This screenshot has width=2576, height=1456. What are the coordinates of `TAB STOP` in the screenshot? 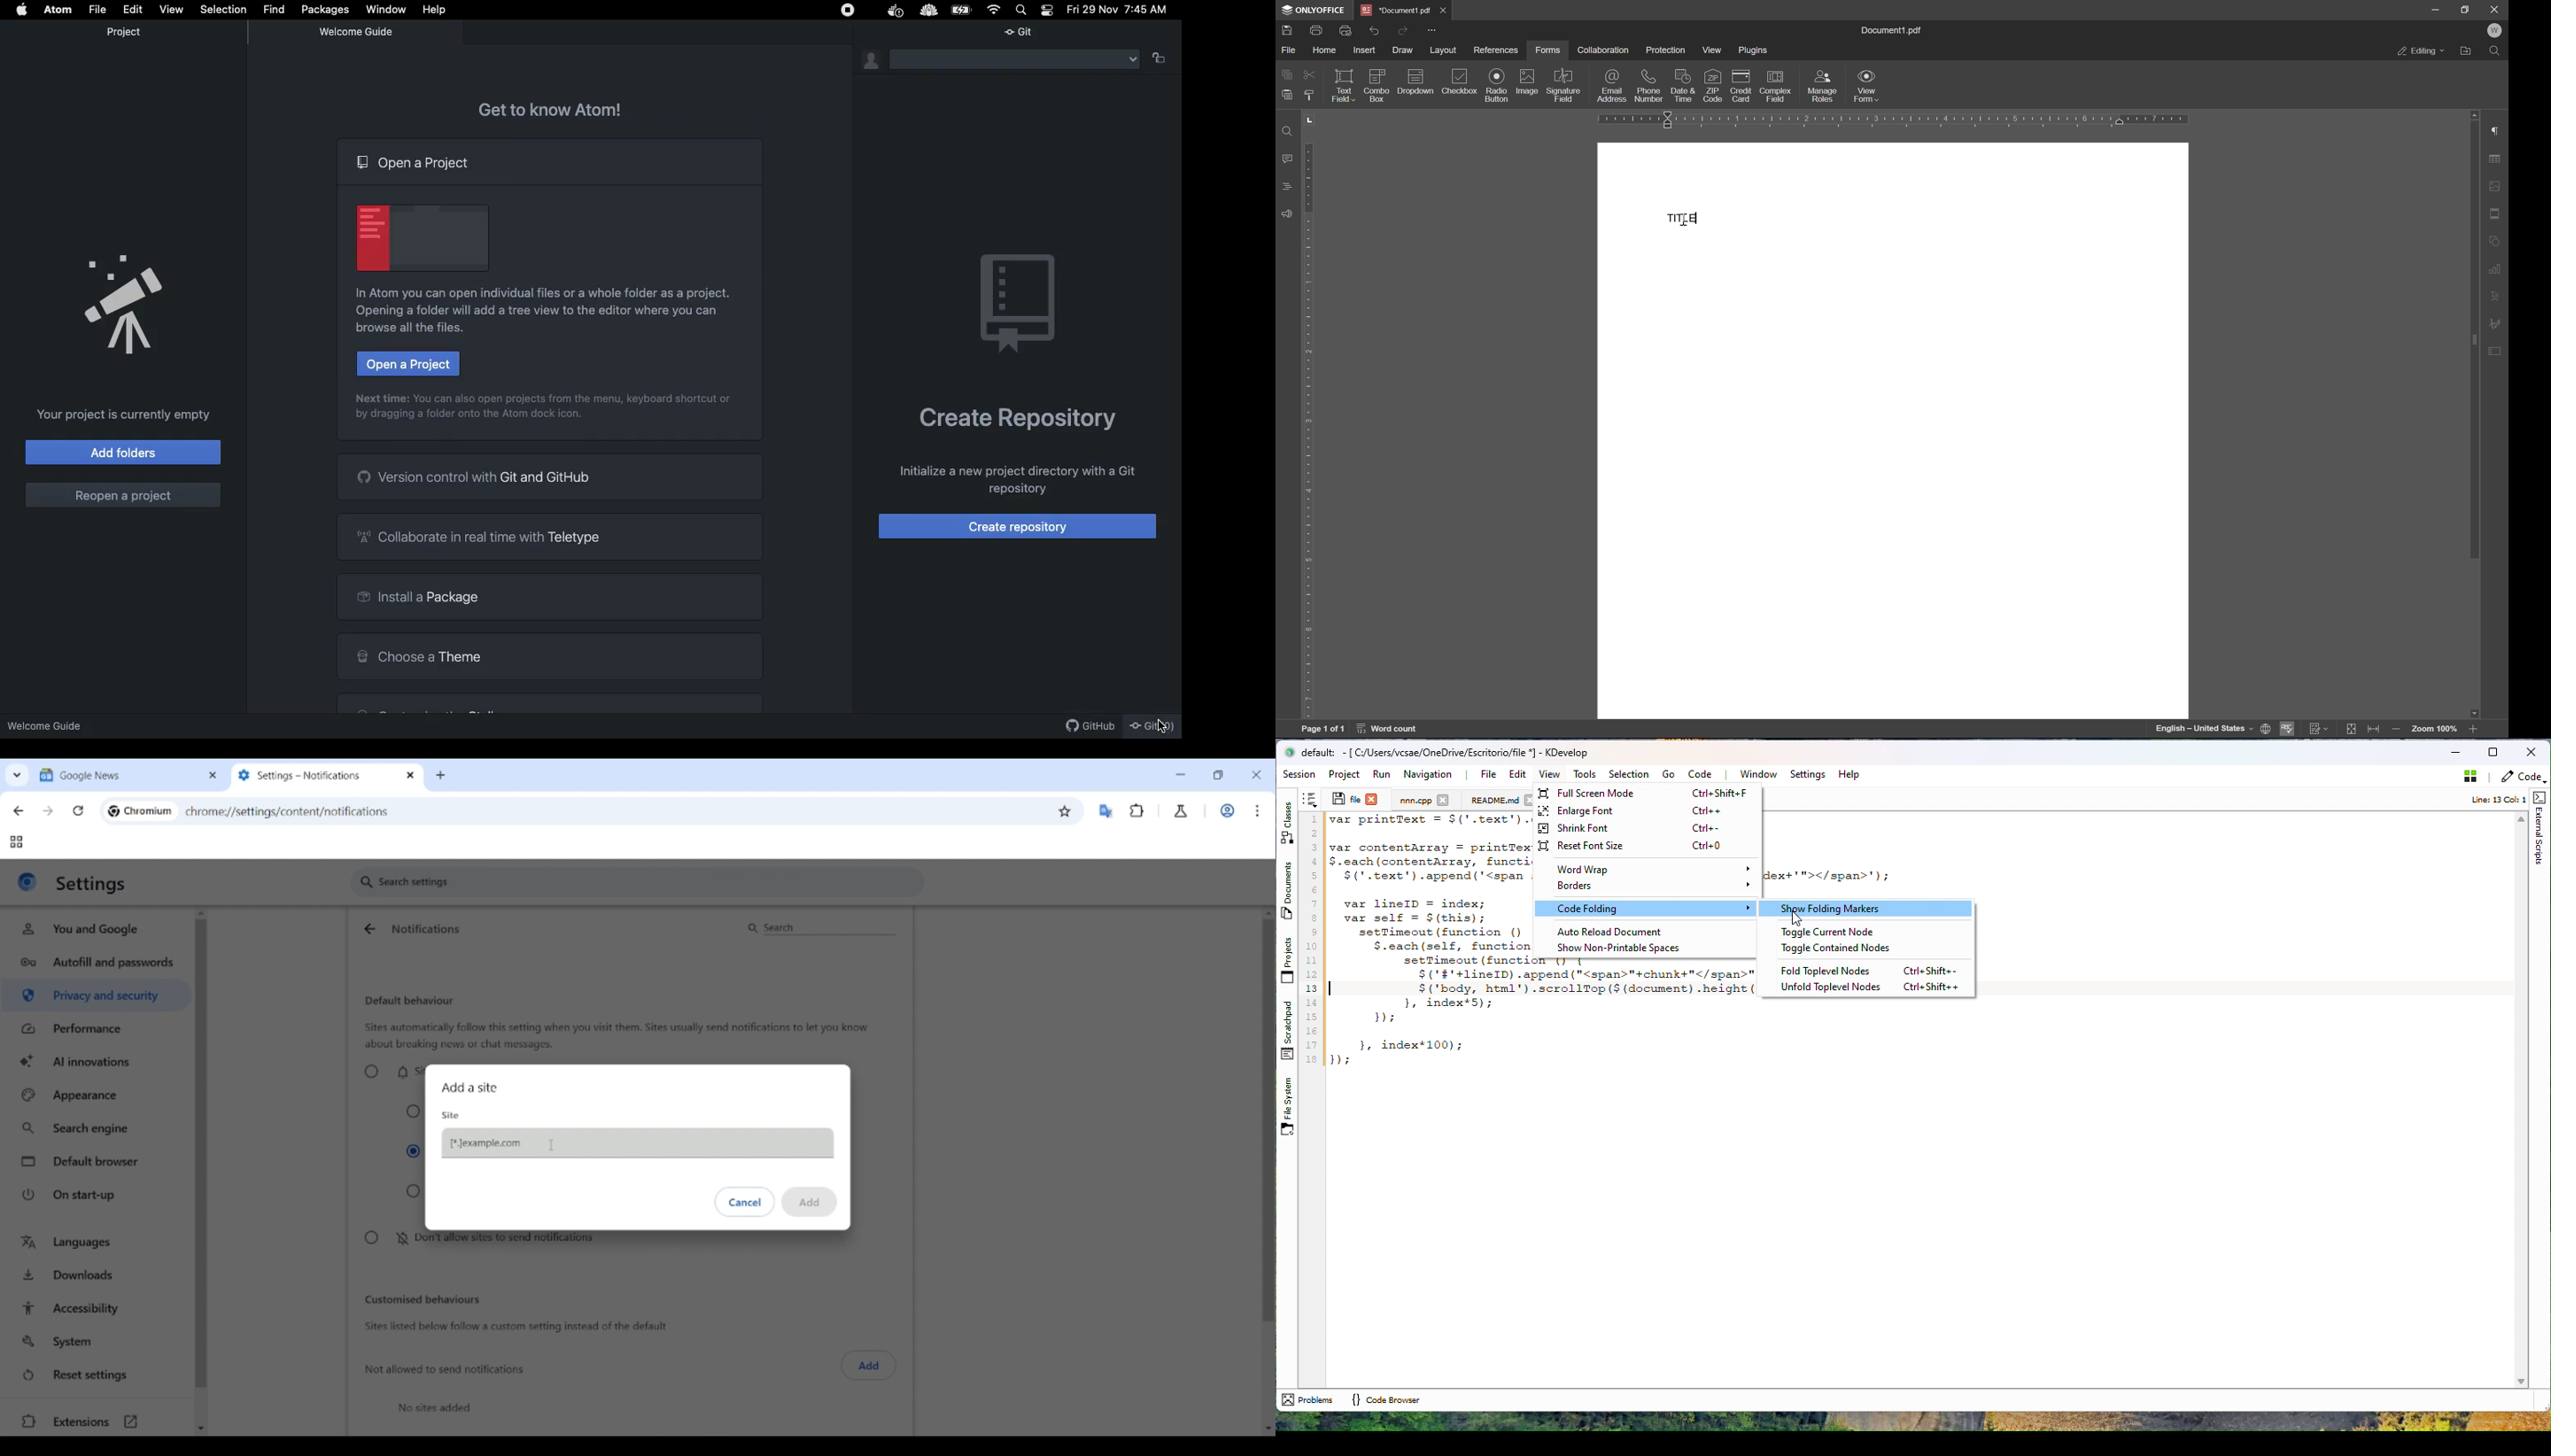 It's located at (1310, 123).